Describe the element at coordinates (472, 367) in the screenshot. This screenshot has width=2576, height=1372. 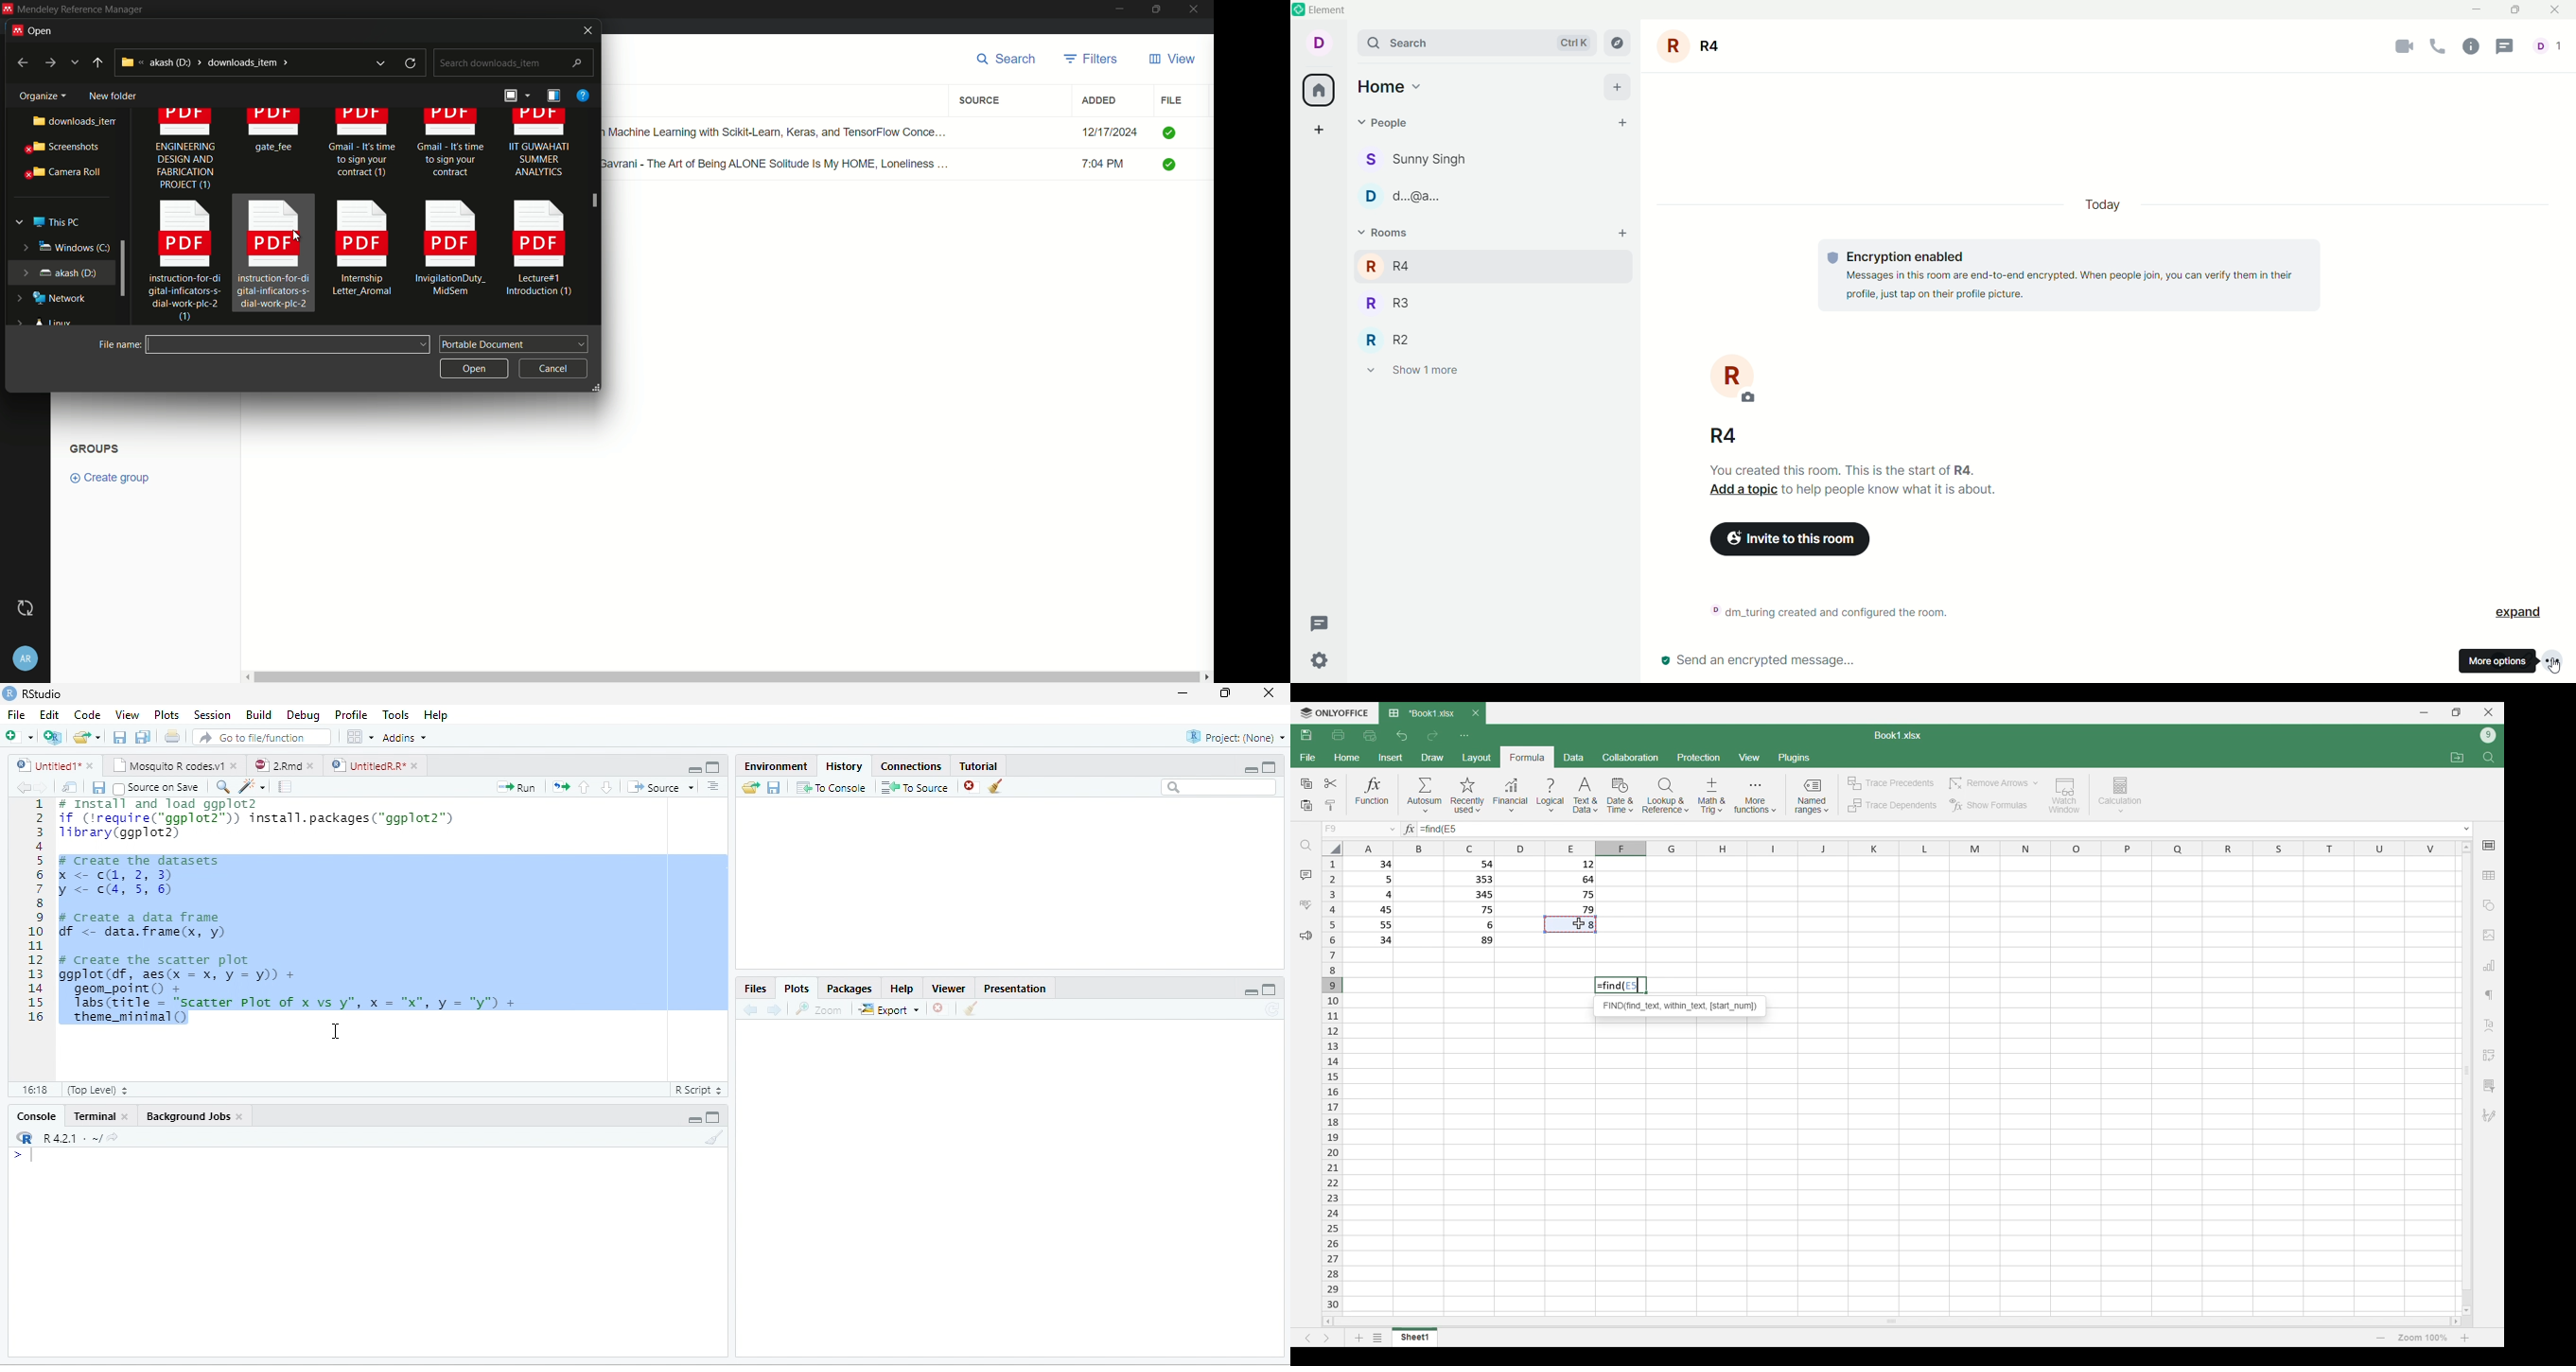
I see `open` at that location.